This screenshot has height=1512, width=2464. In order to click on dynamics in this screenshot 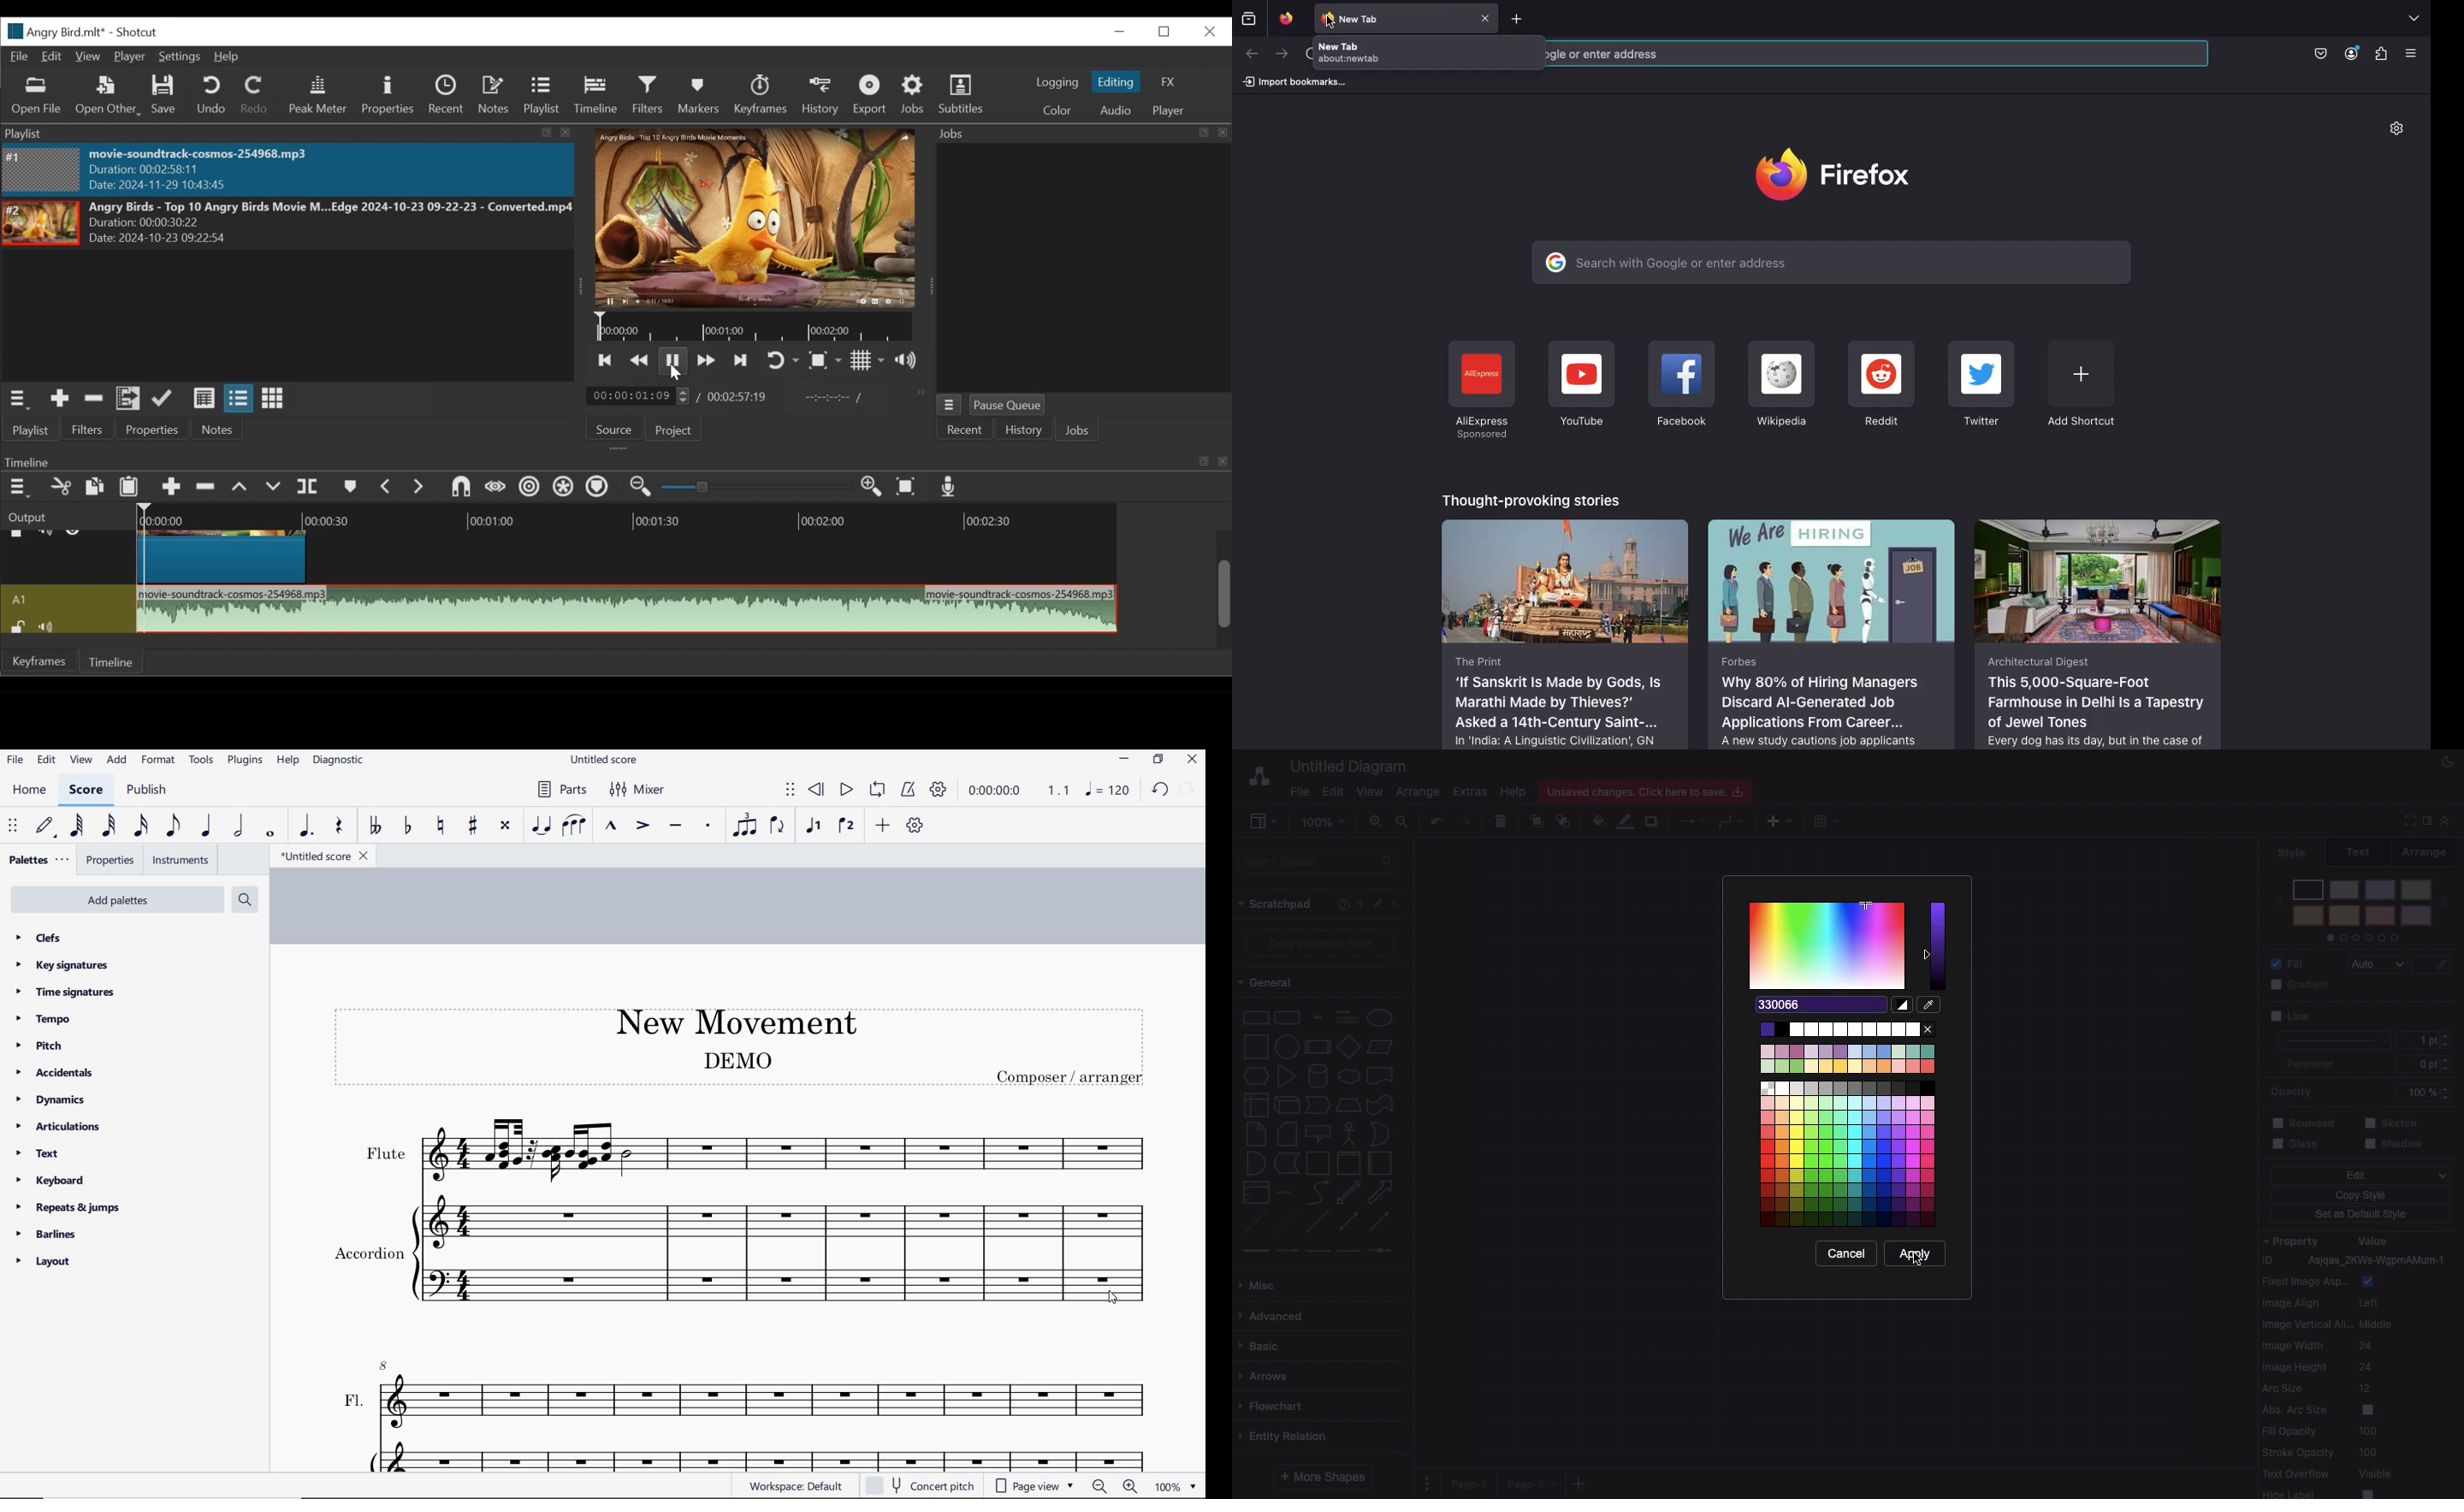, I will do `click(55, 1100)`.